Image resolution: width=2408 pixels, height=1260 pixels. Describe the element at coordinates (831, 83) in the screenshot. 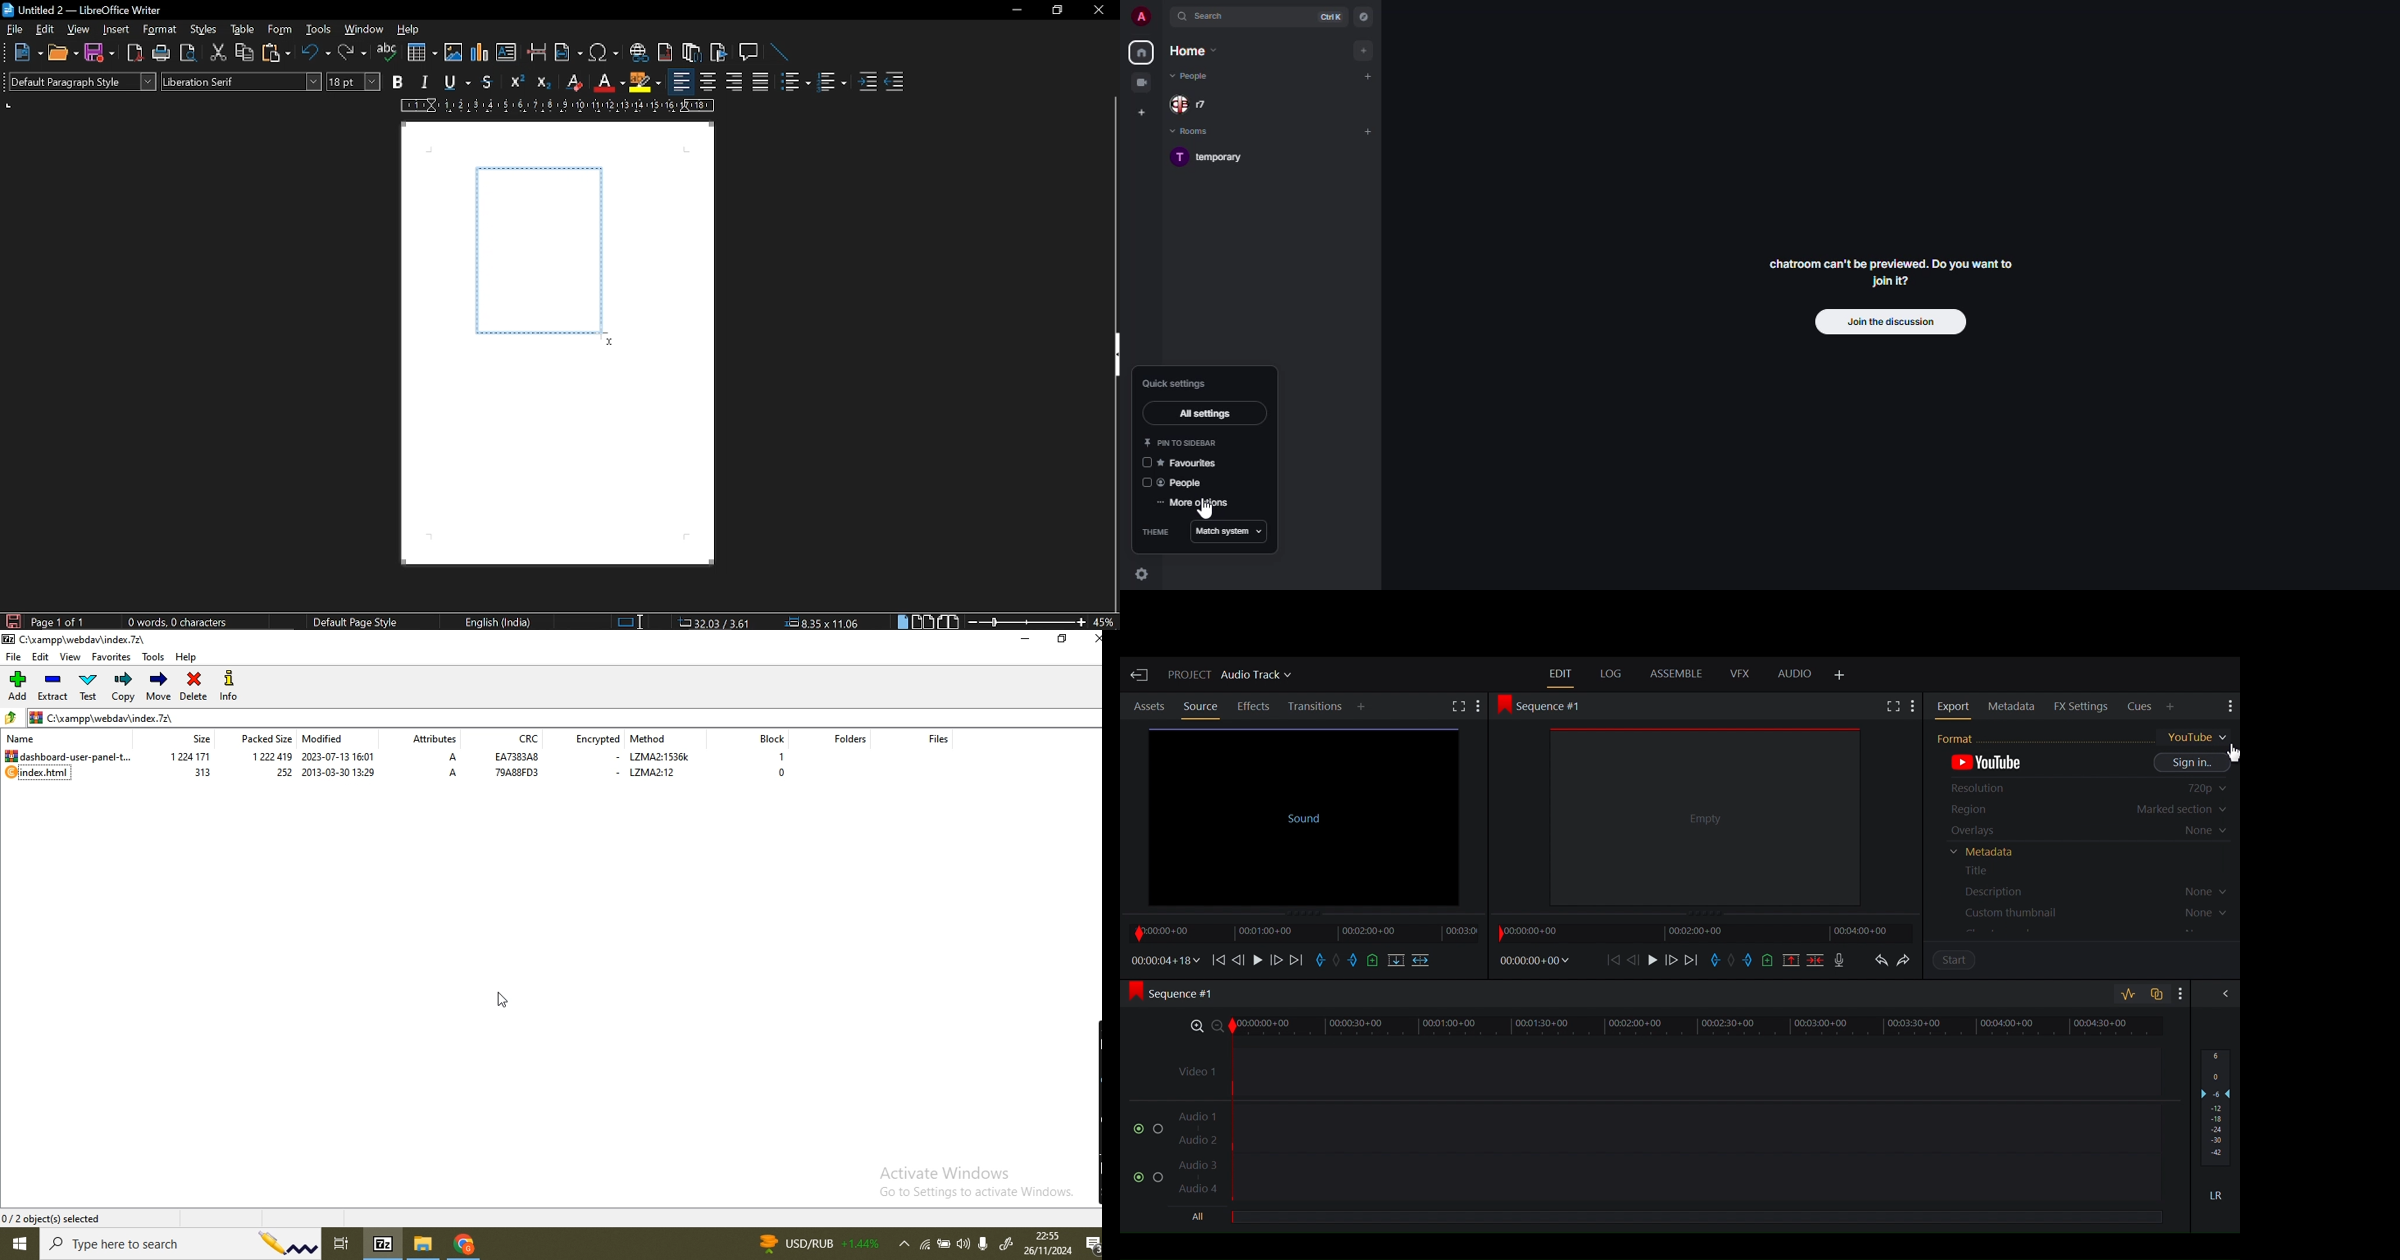

I see `toggle ordered list` at that location.